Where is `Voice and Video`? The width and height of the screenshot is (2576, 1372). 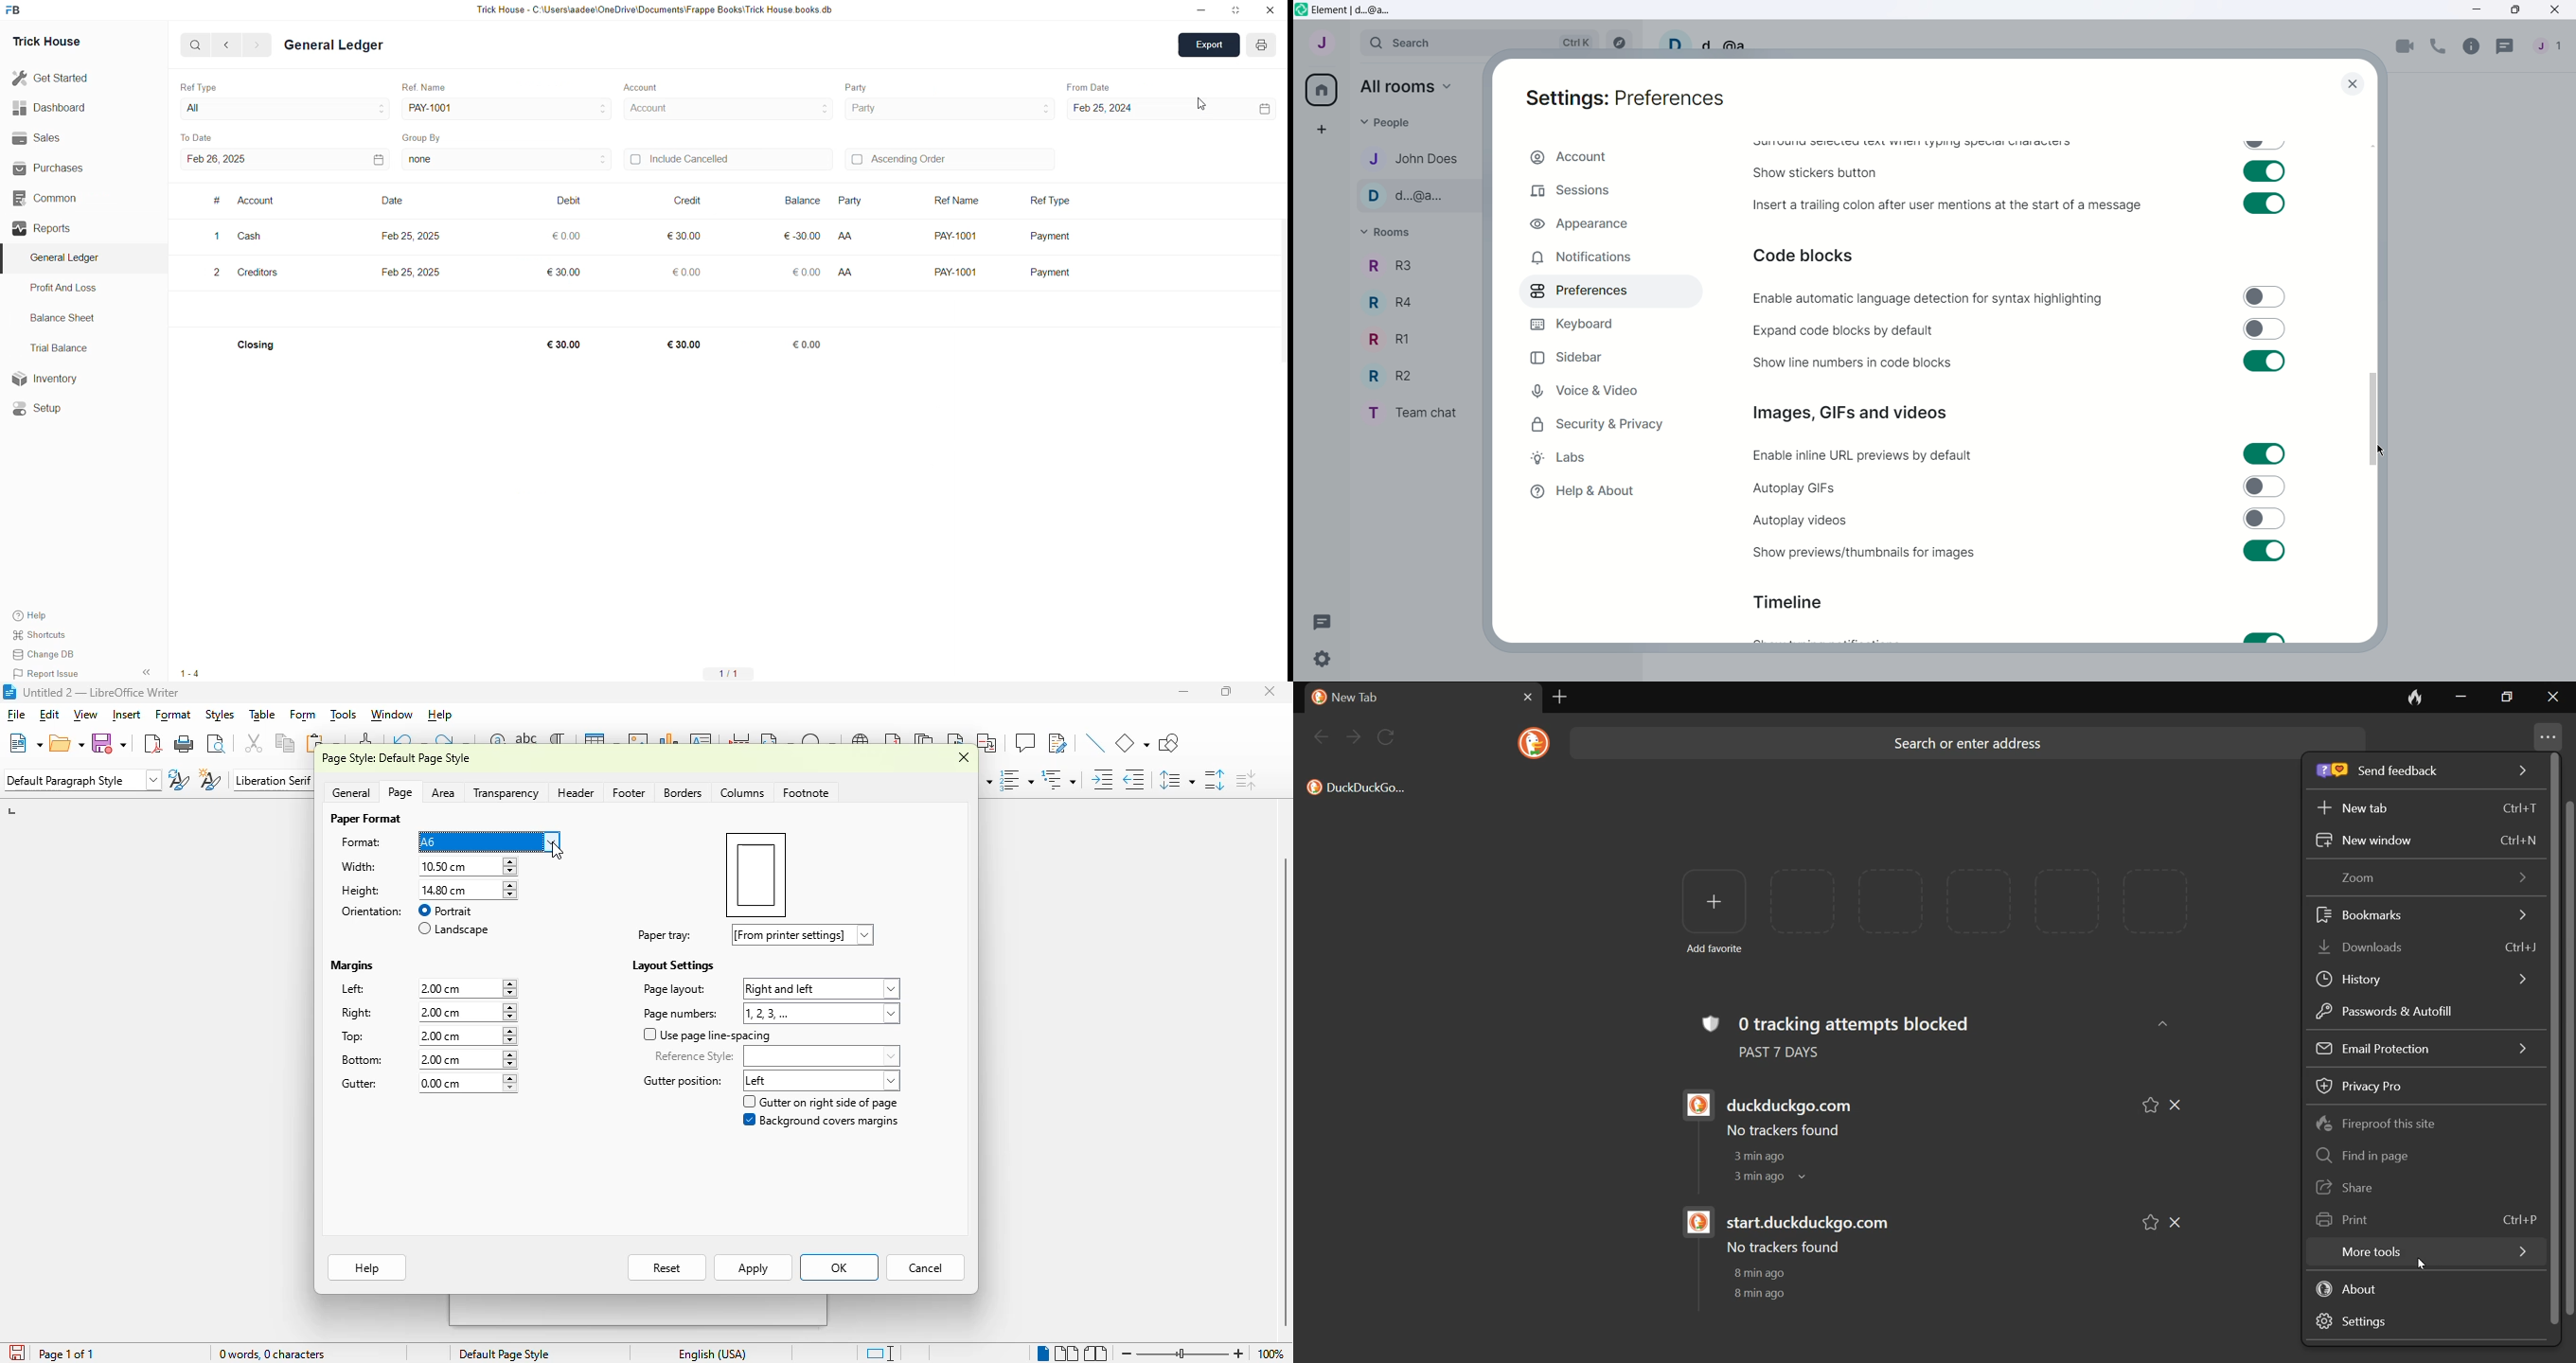 Voice and Video is located at coordinates (1603, 390).